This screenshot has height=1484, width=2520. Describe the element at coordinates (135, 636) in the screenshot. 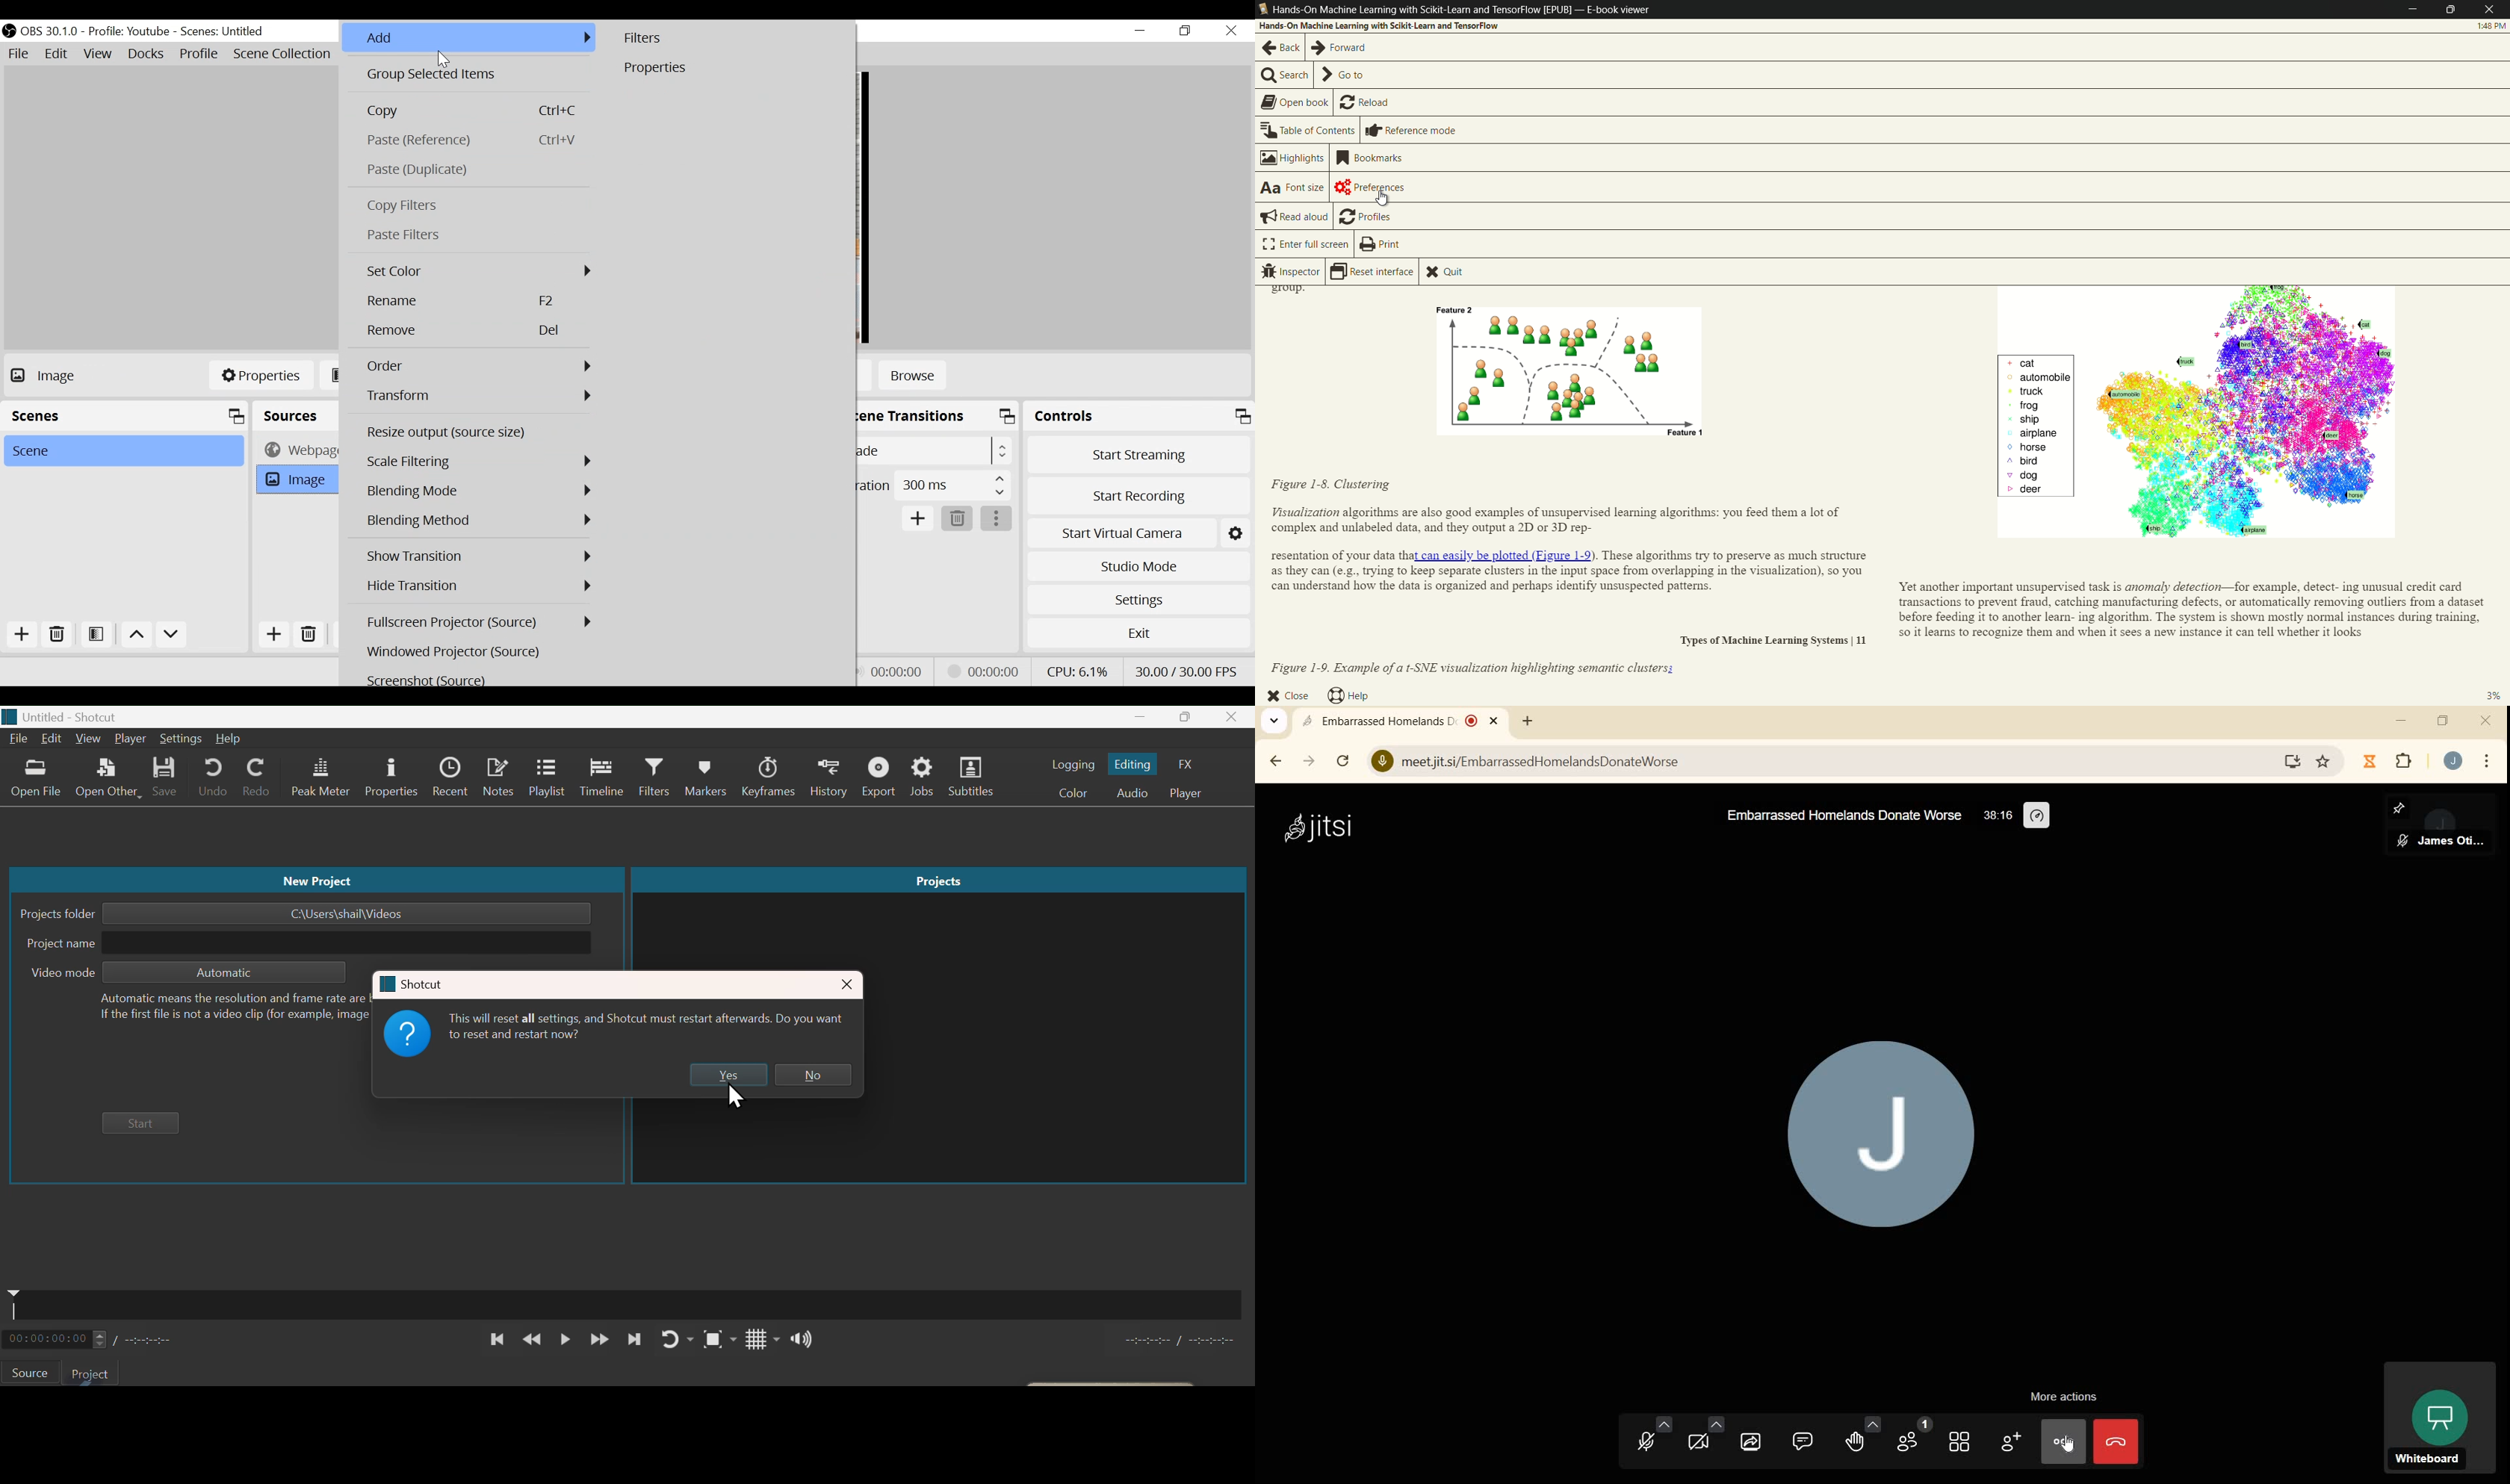

I see `Move Up` at that location.